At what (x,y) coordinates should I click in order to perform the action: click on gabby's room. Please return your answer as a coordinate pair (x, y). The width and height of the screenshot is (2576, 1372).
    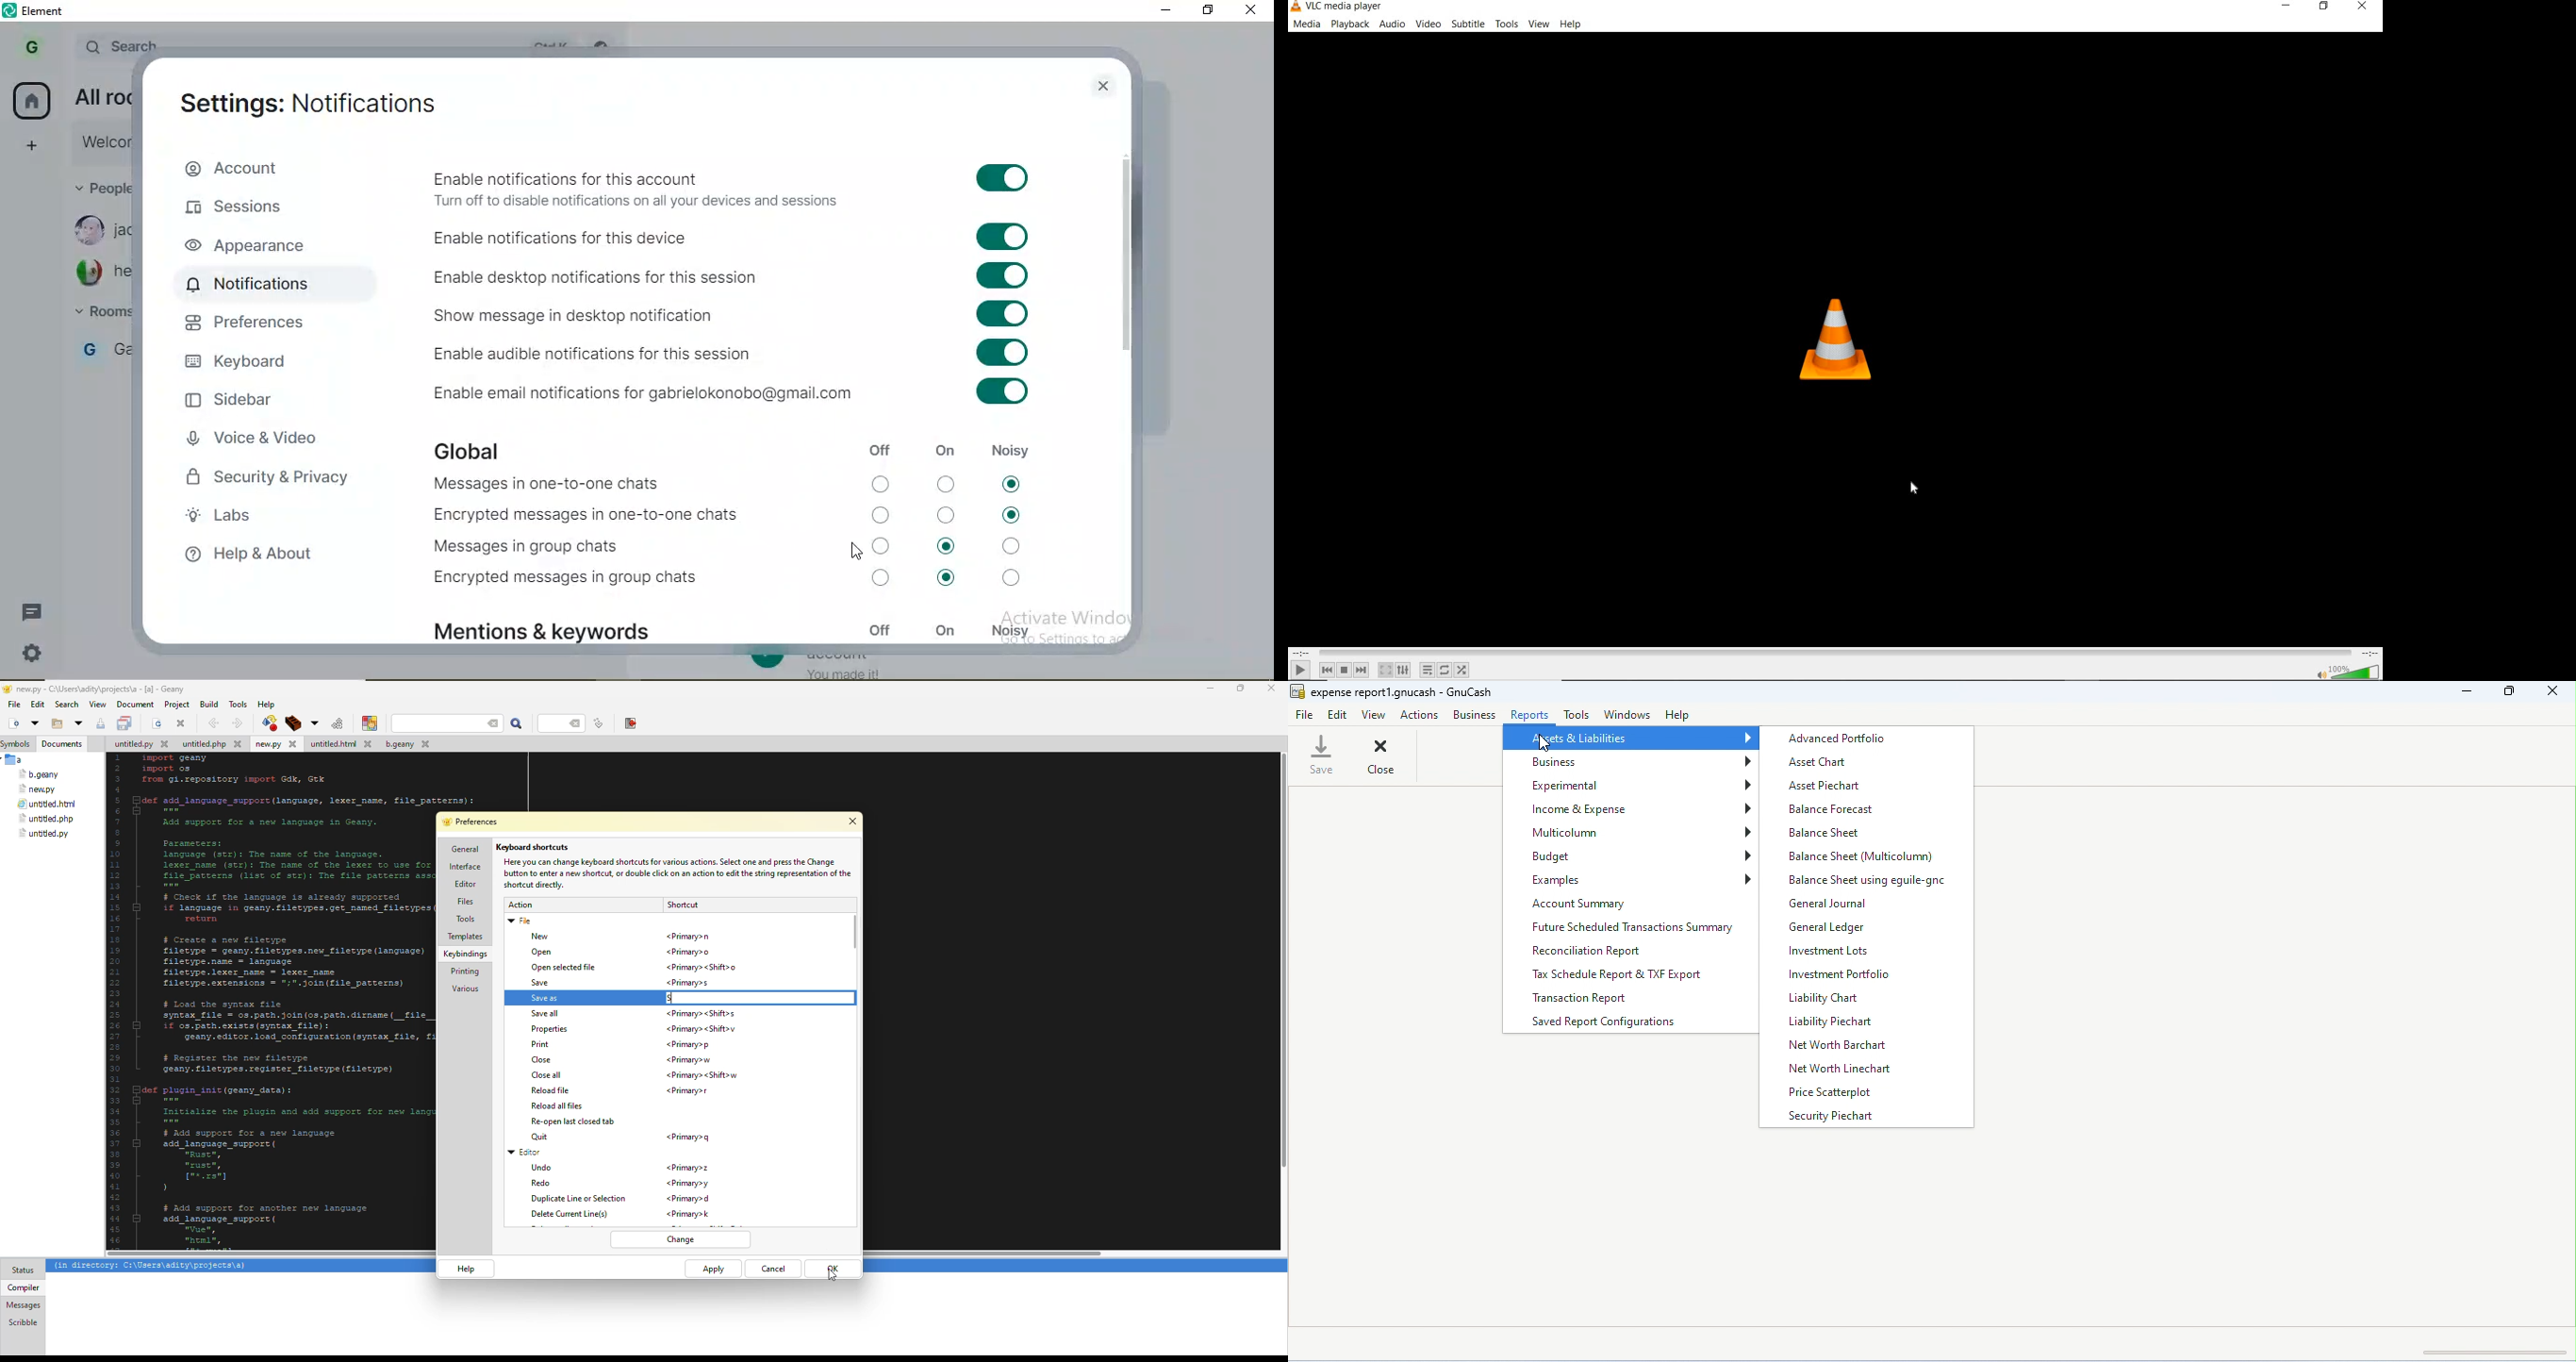
    Looking at the image, I should click on (105, 349).